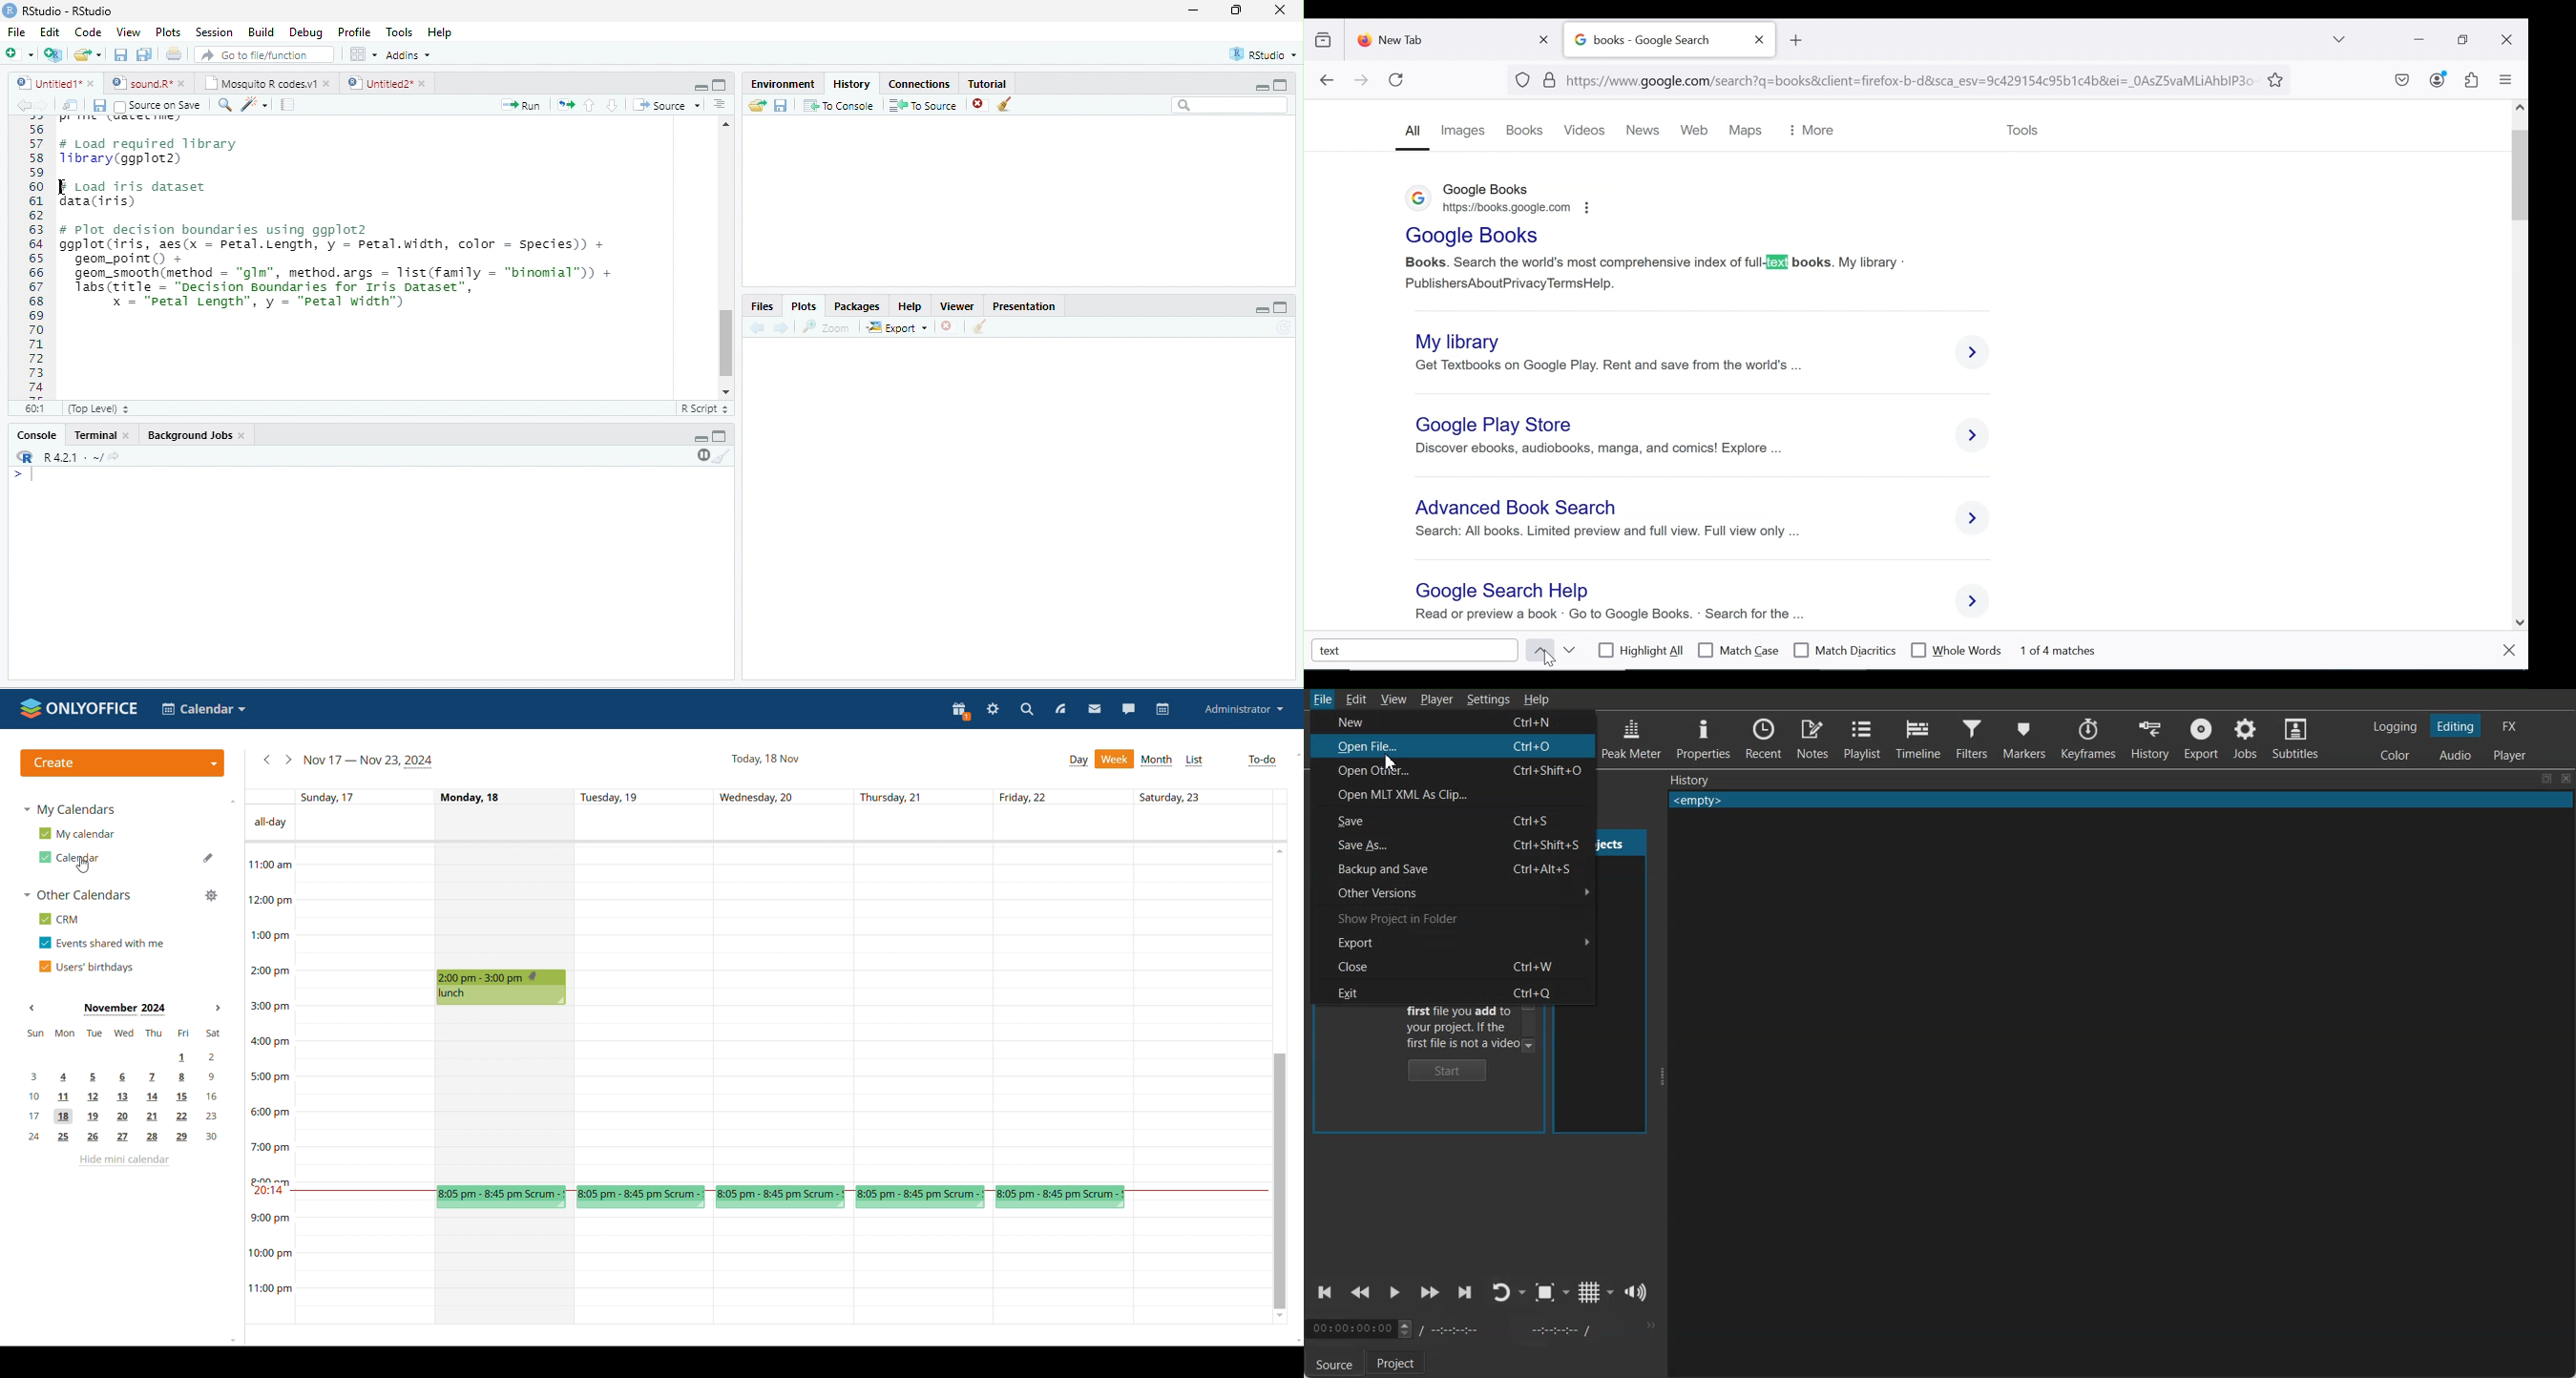 The height and width of the screenshot is (1400, 2576). I want to click on Source, so click(666, 105).